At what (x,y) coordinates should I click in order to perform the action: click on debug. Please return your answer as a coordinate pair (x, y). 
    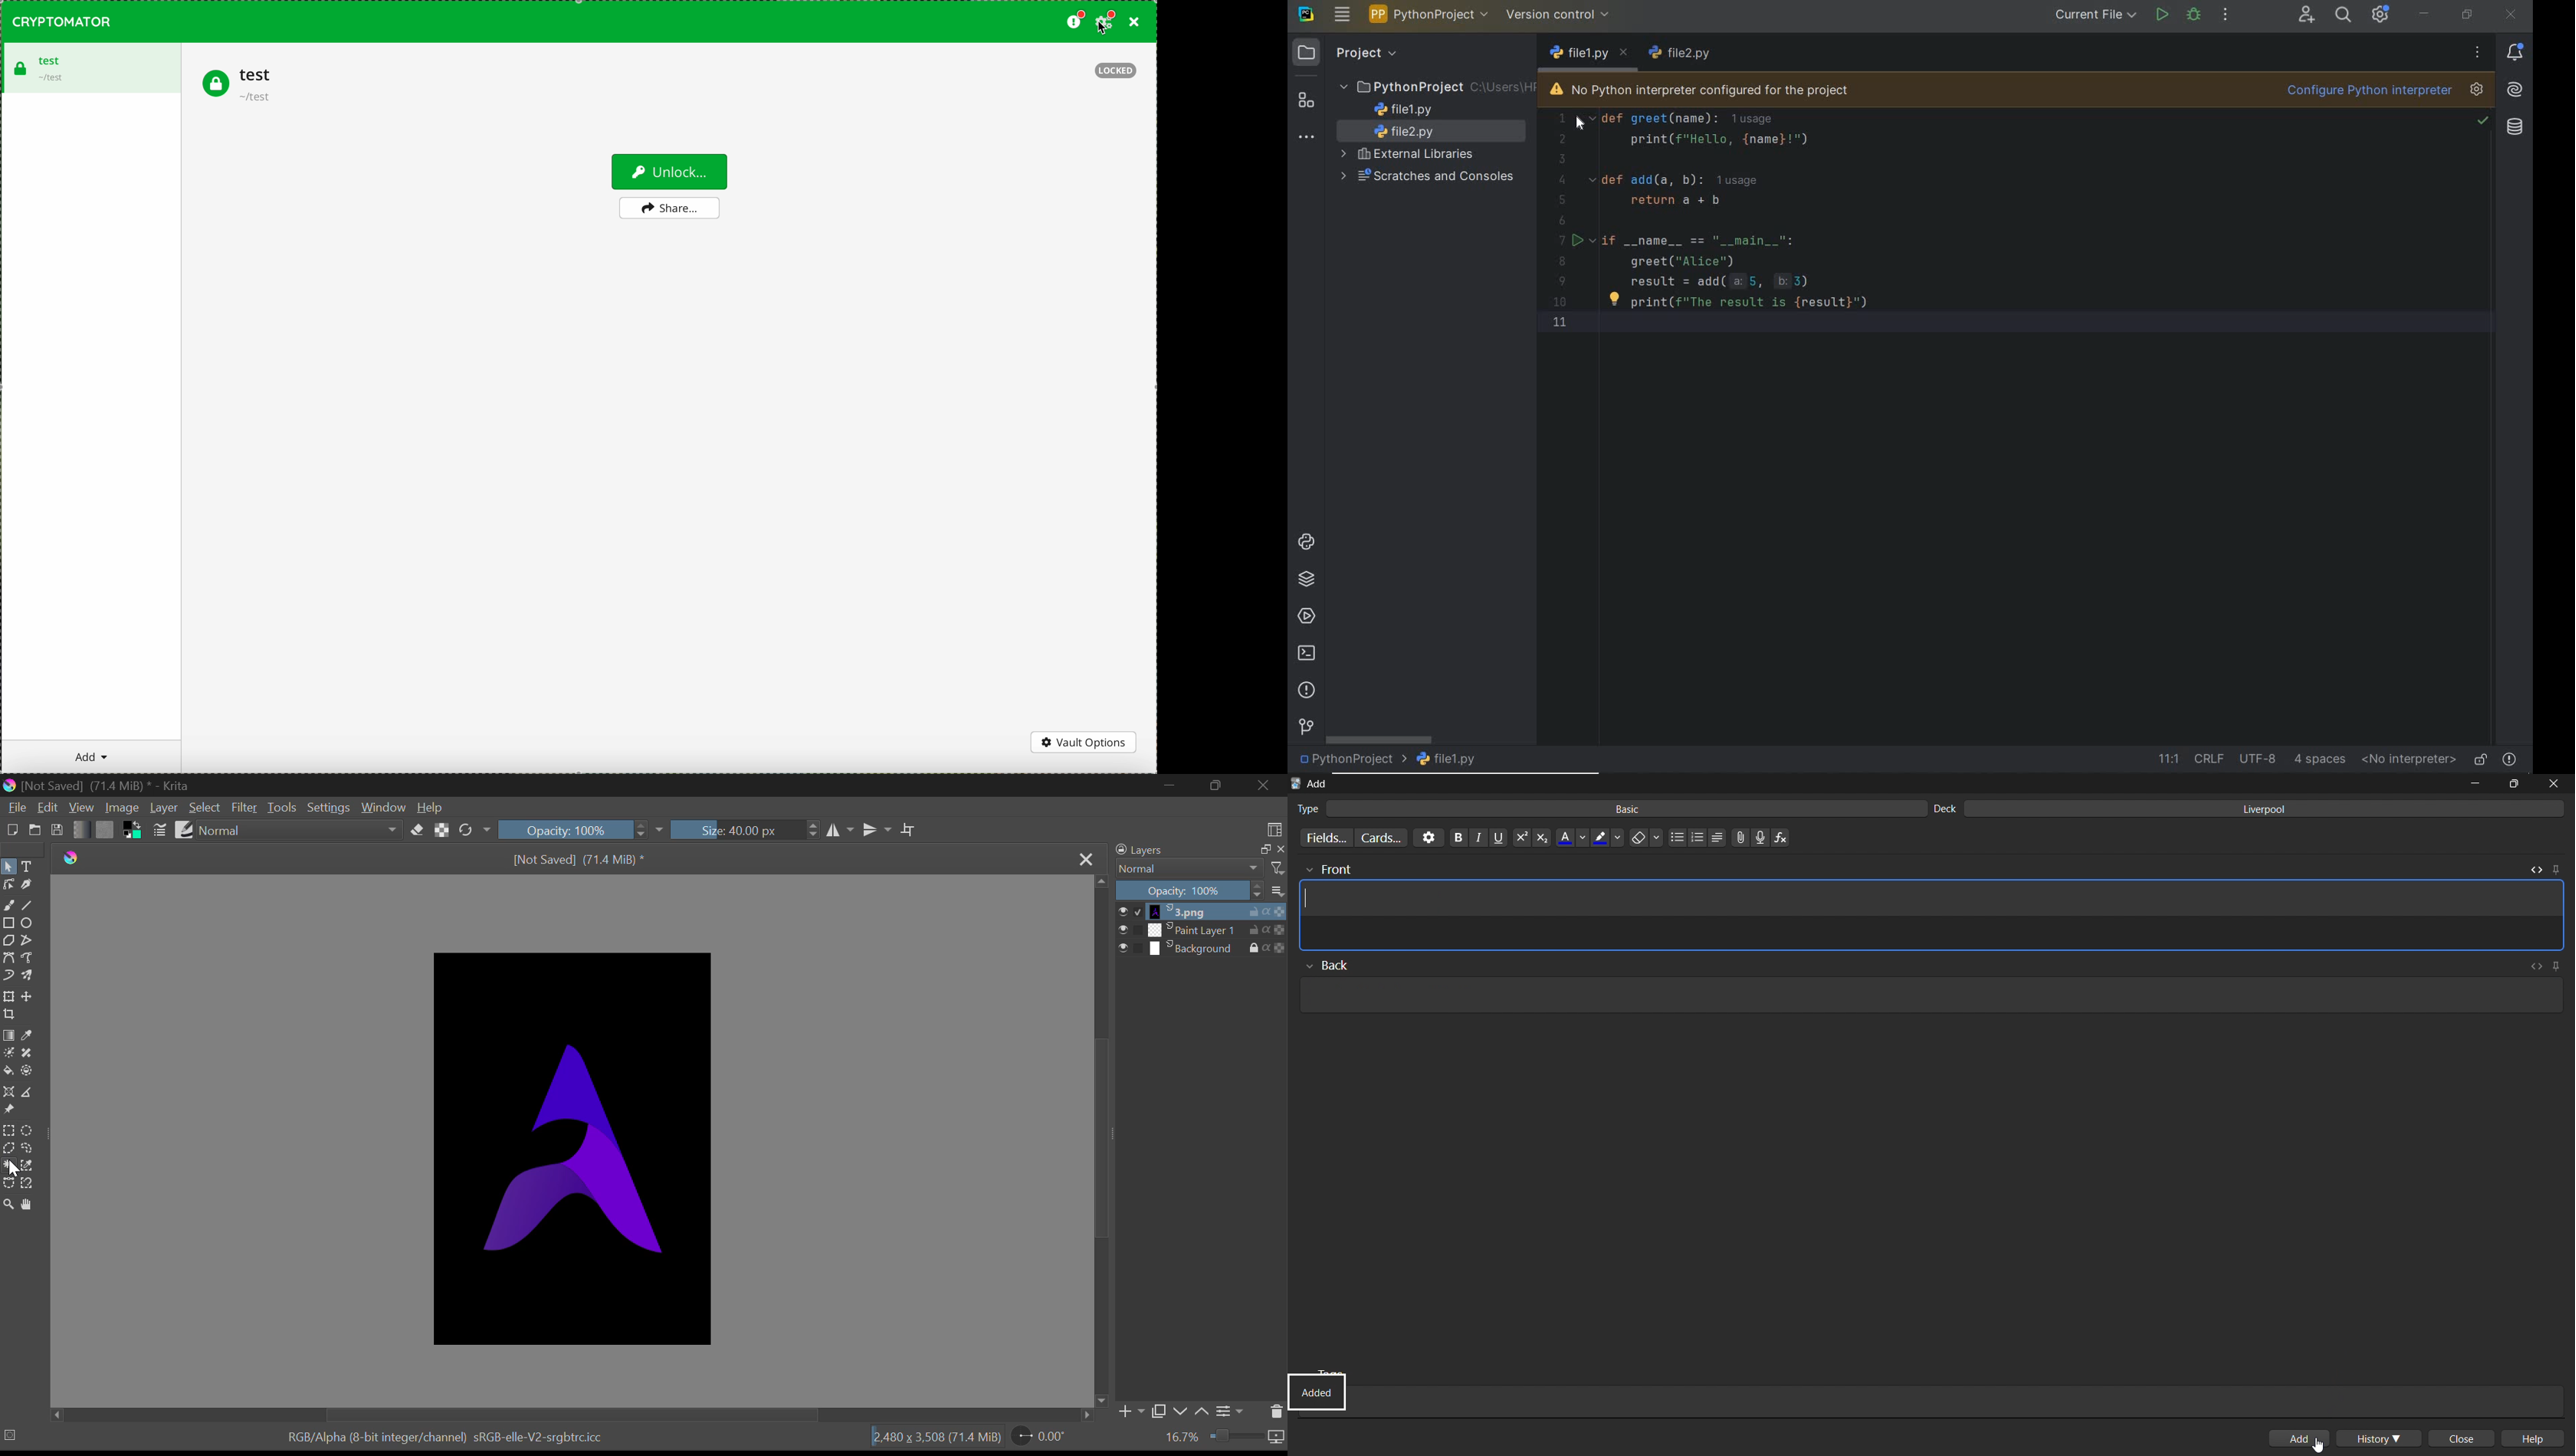
    Looking at the image, I should click on (2194, 17).